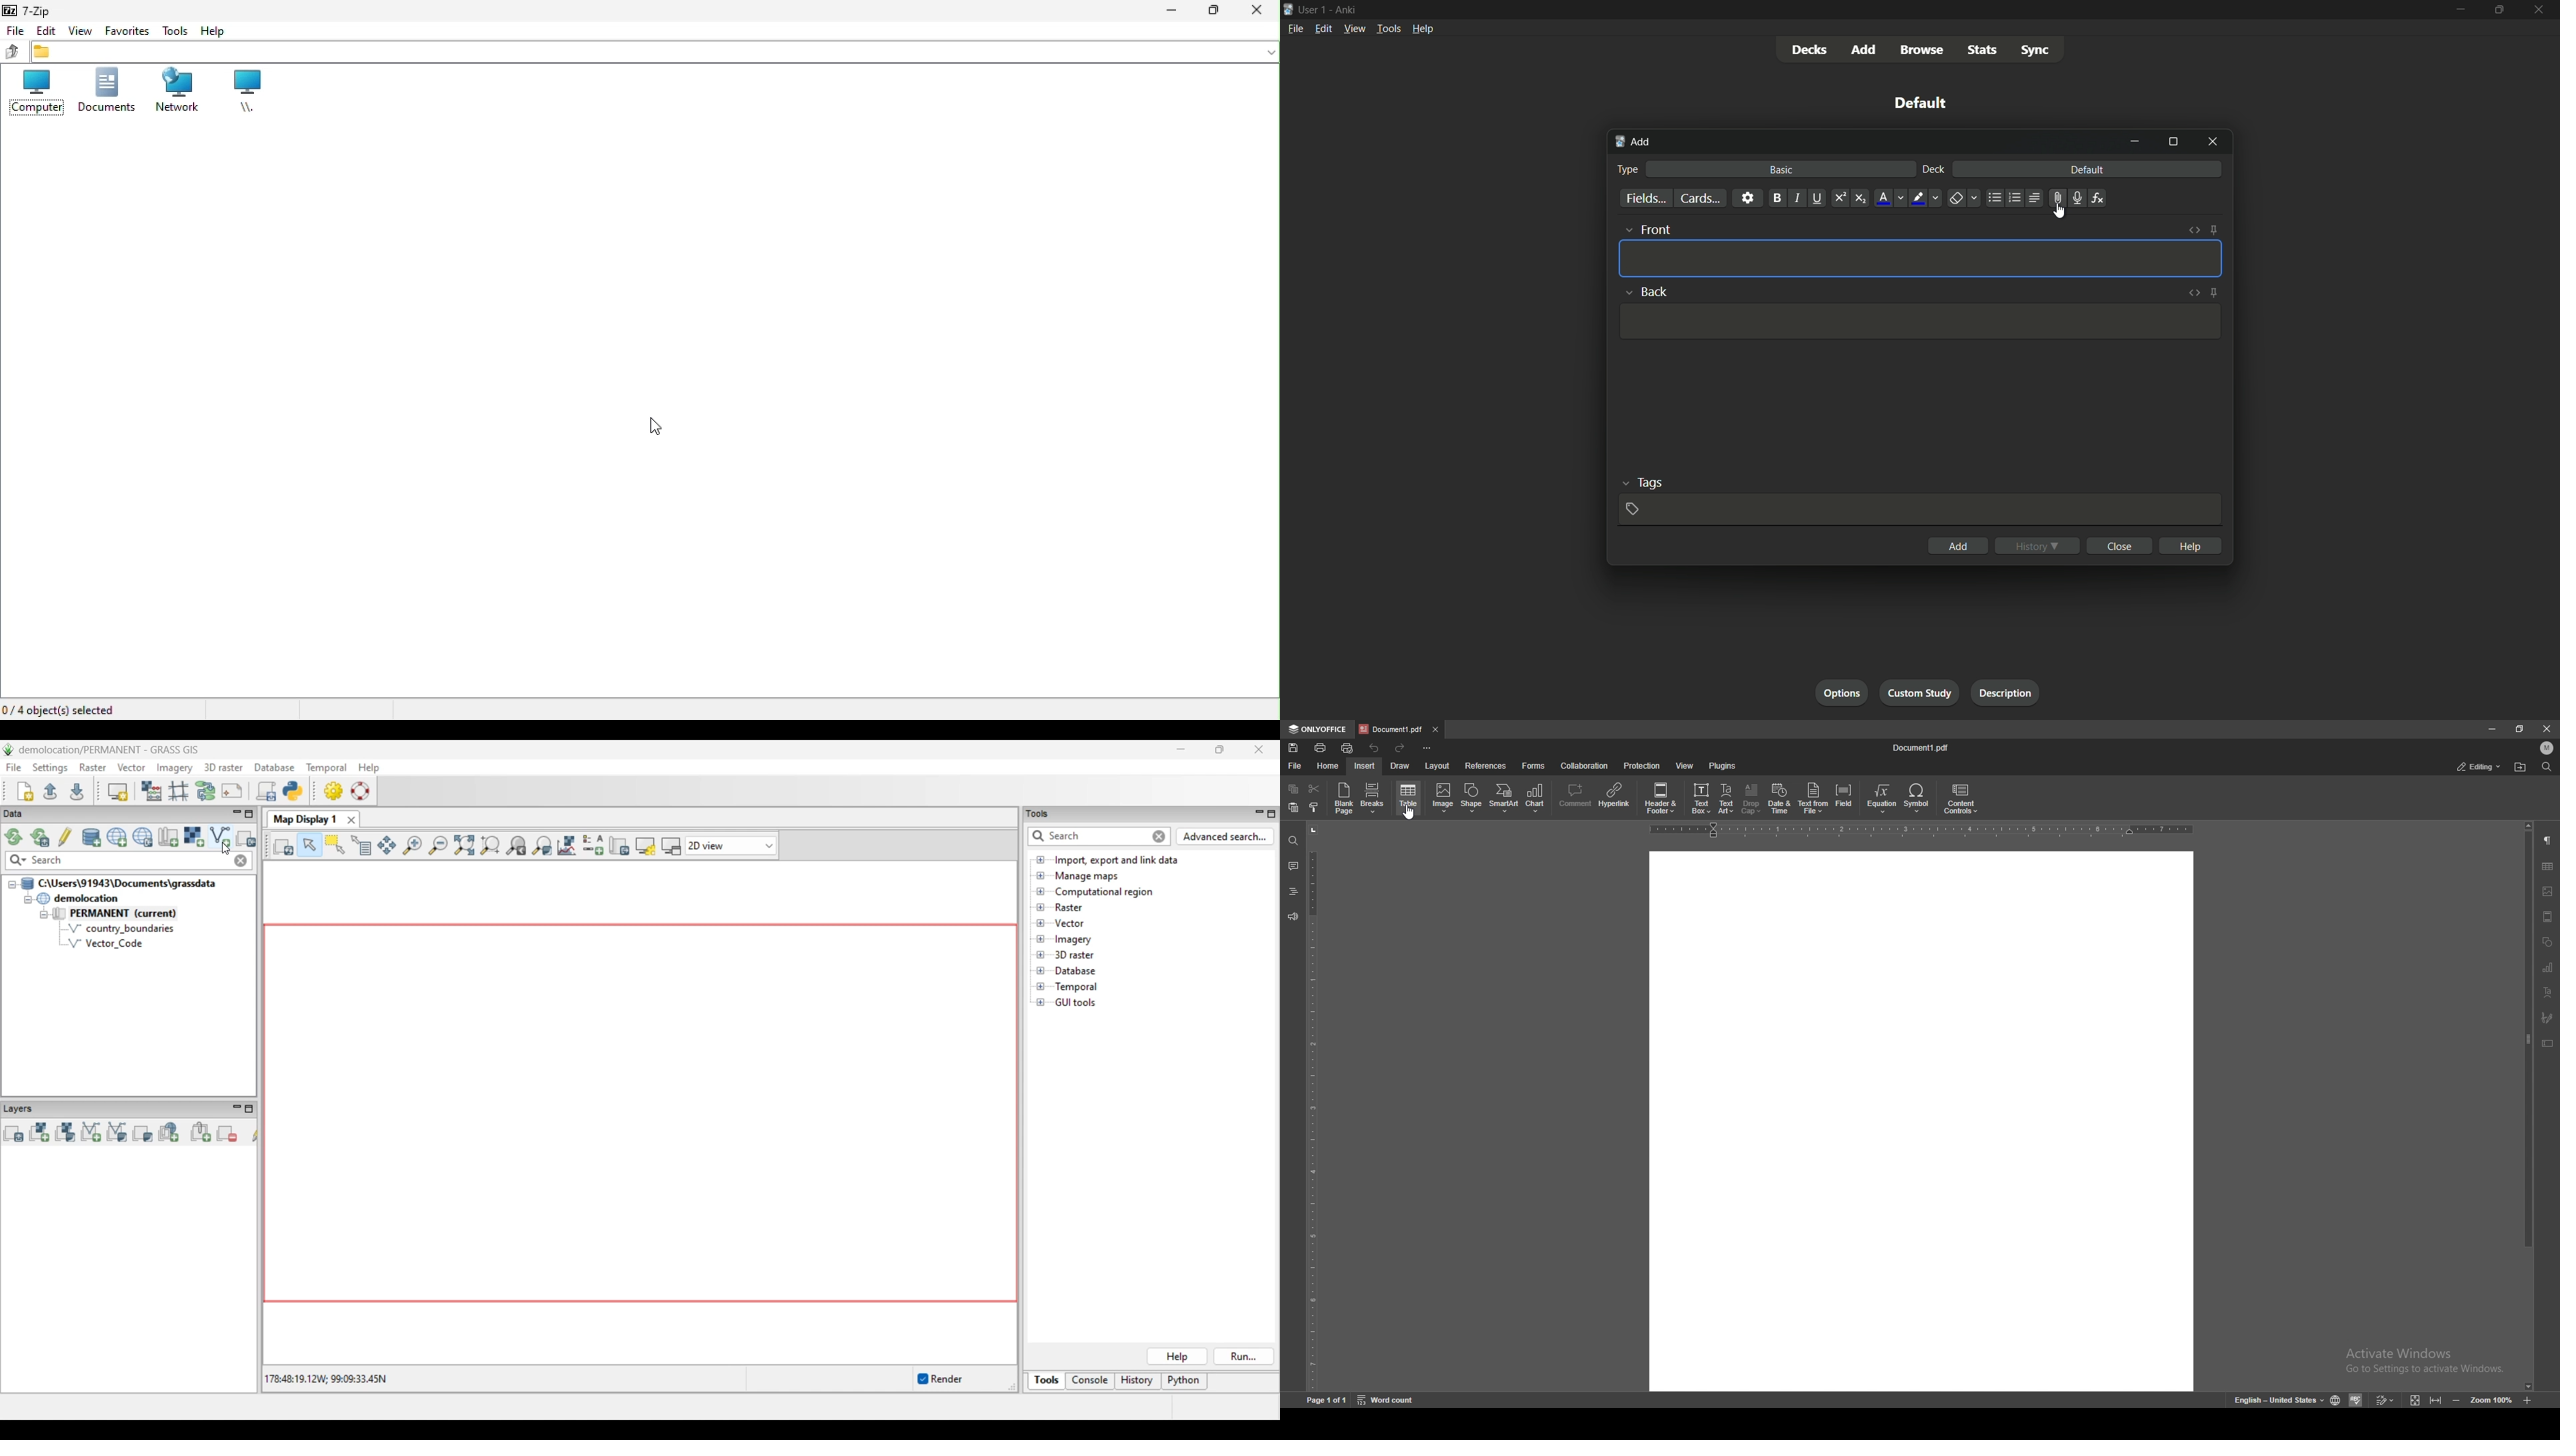 Image resolution: width=2576 pixels, height=1456 pixels. What do you see at coordinates (1982, 51) in the screenshot?
I see `stats` at bounding box center [1982, 51].